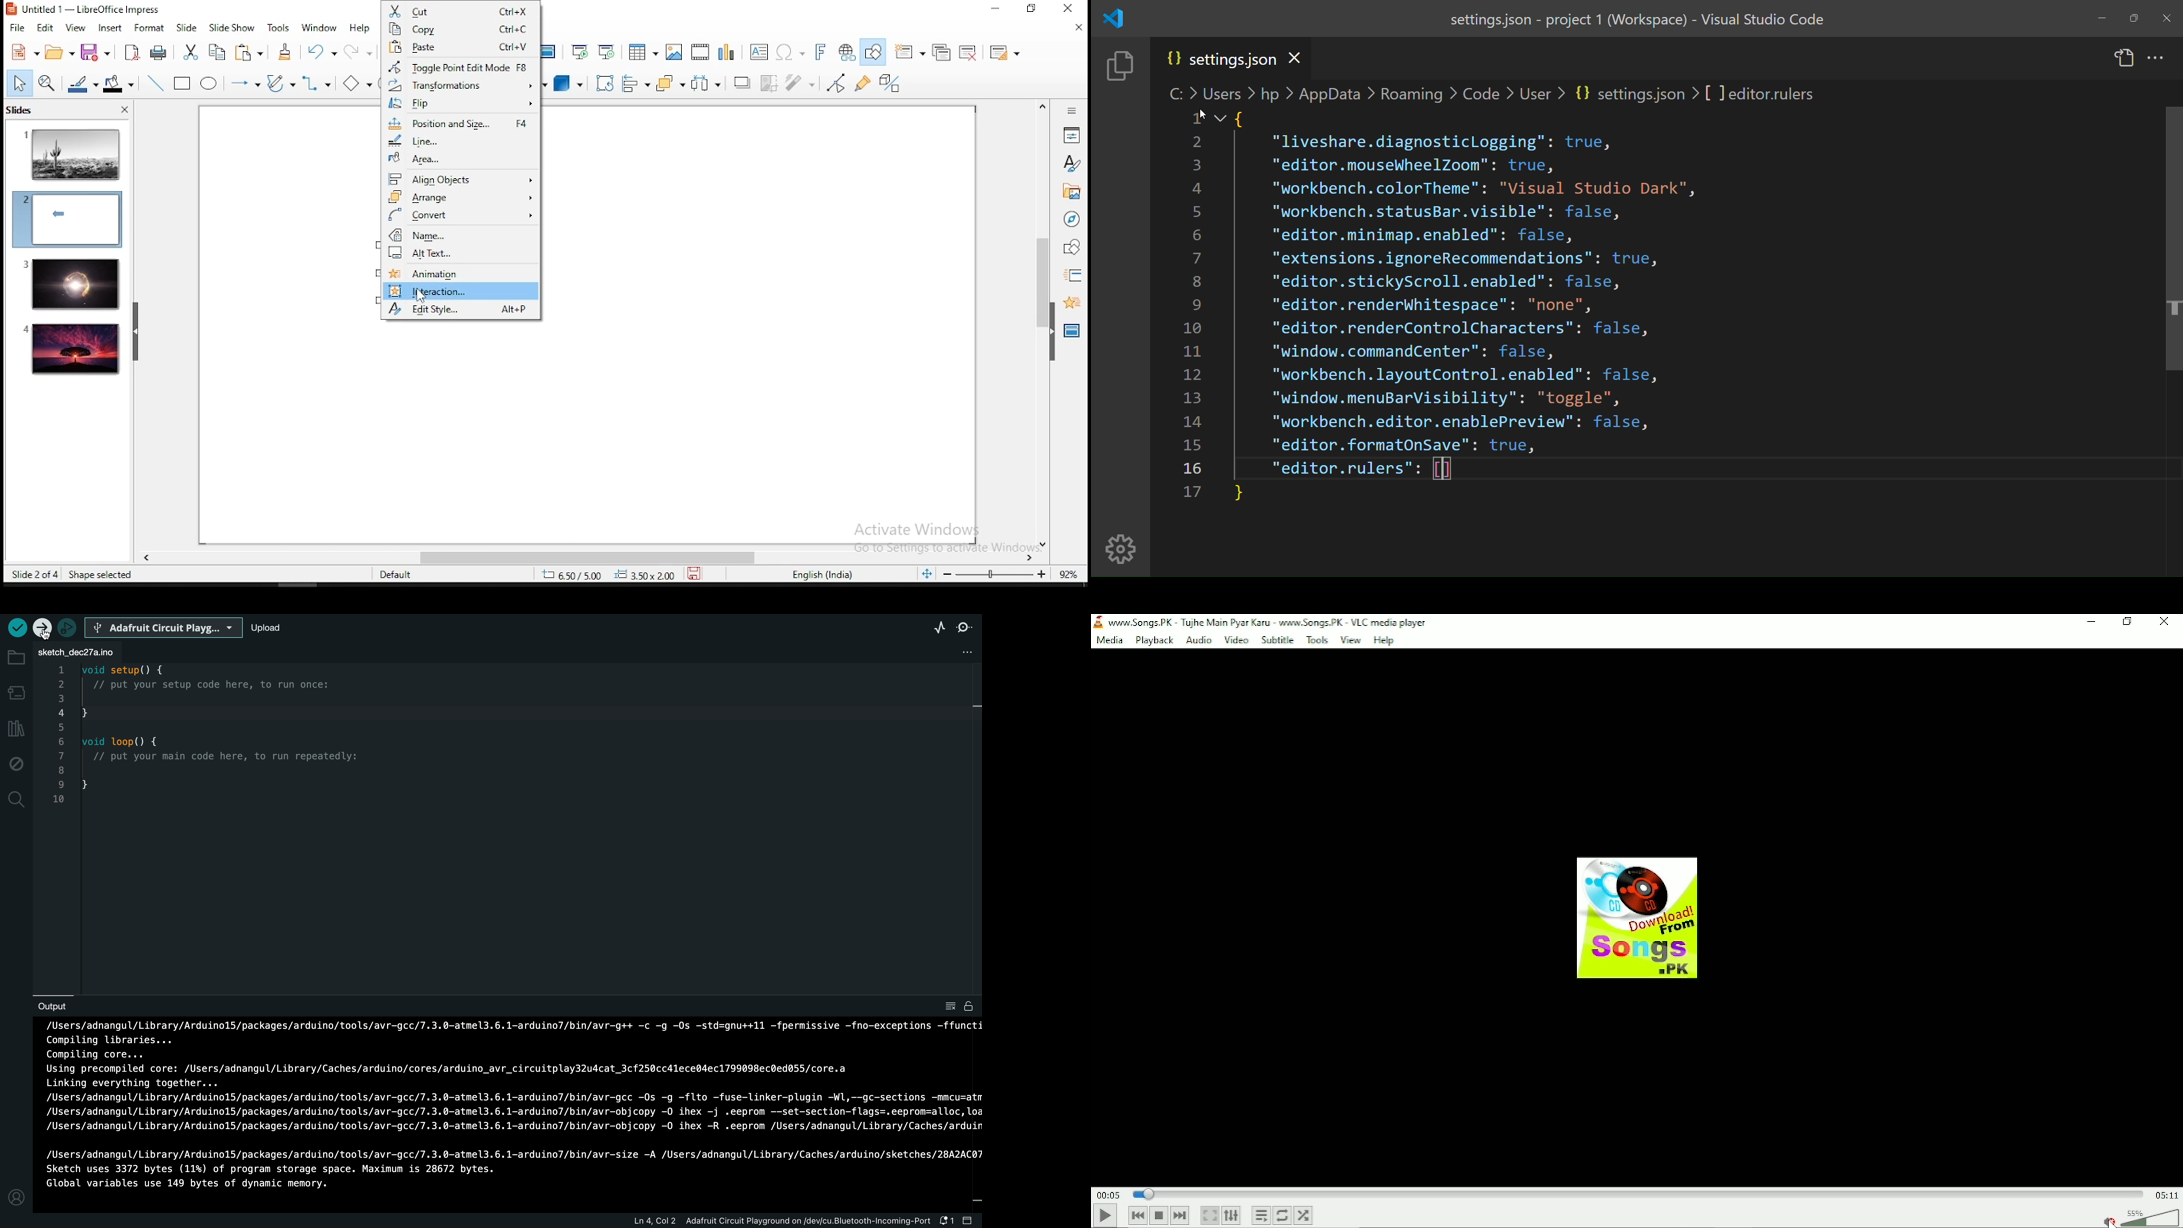 Image resolution: width=2184 pixels, height=1232 pixels. Describe the element at coordinates (825, 575) in the screenshot. I see `english (india)` at that location.